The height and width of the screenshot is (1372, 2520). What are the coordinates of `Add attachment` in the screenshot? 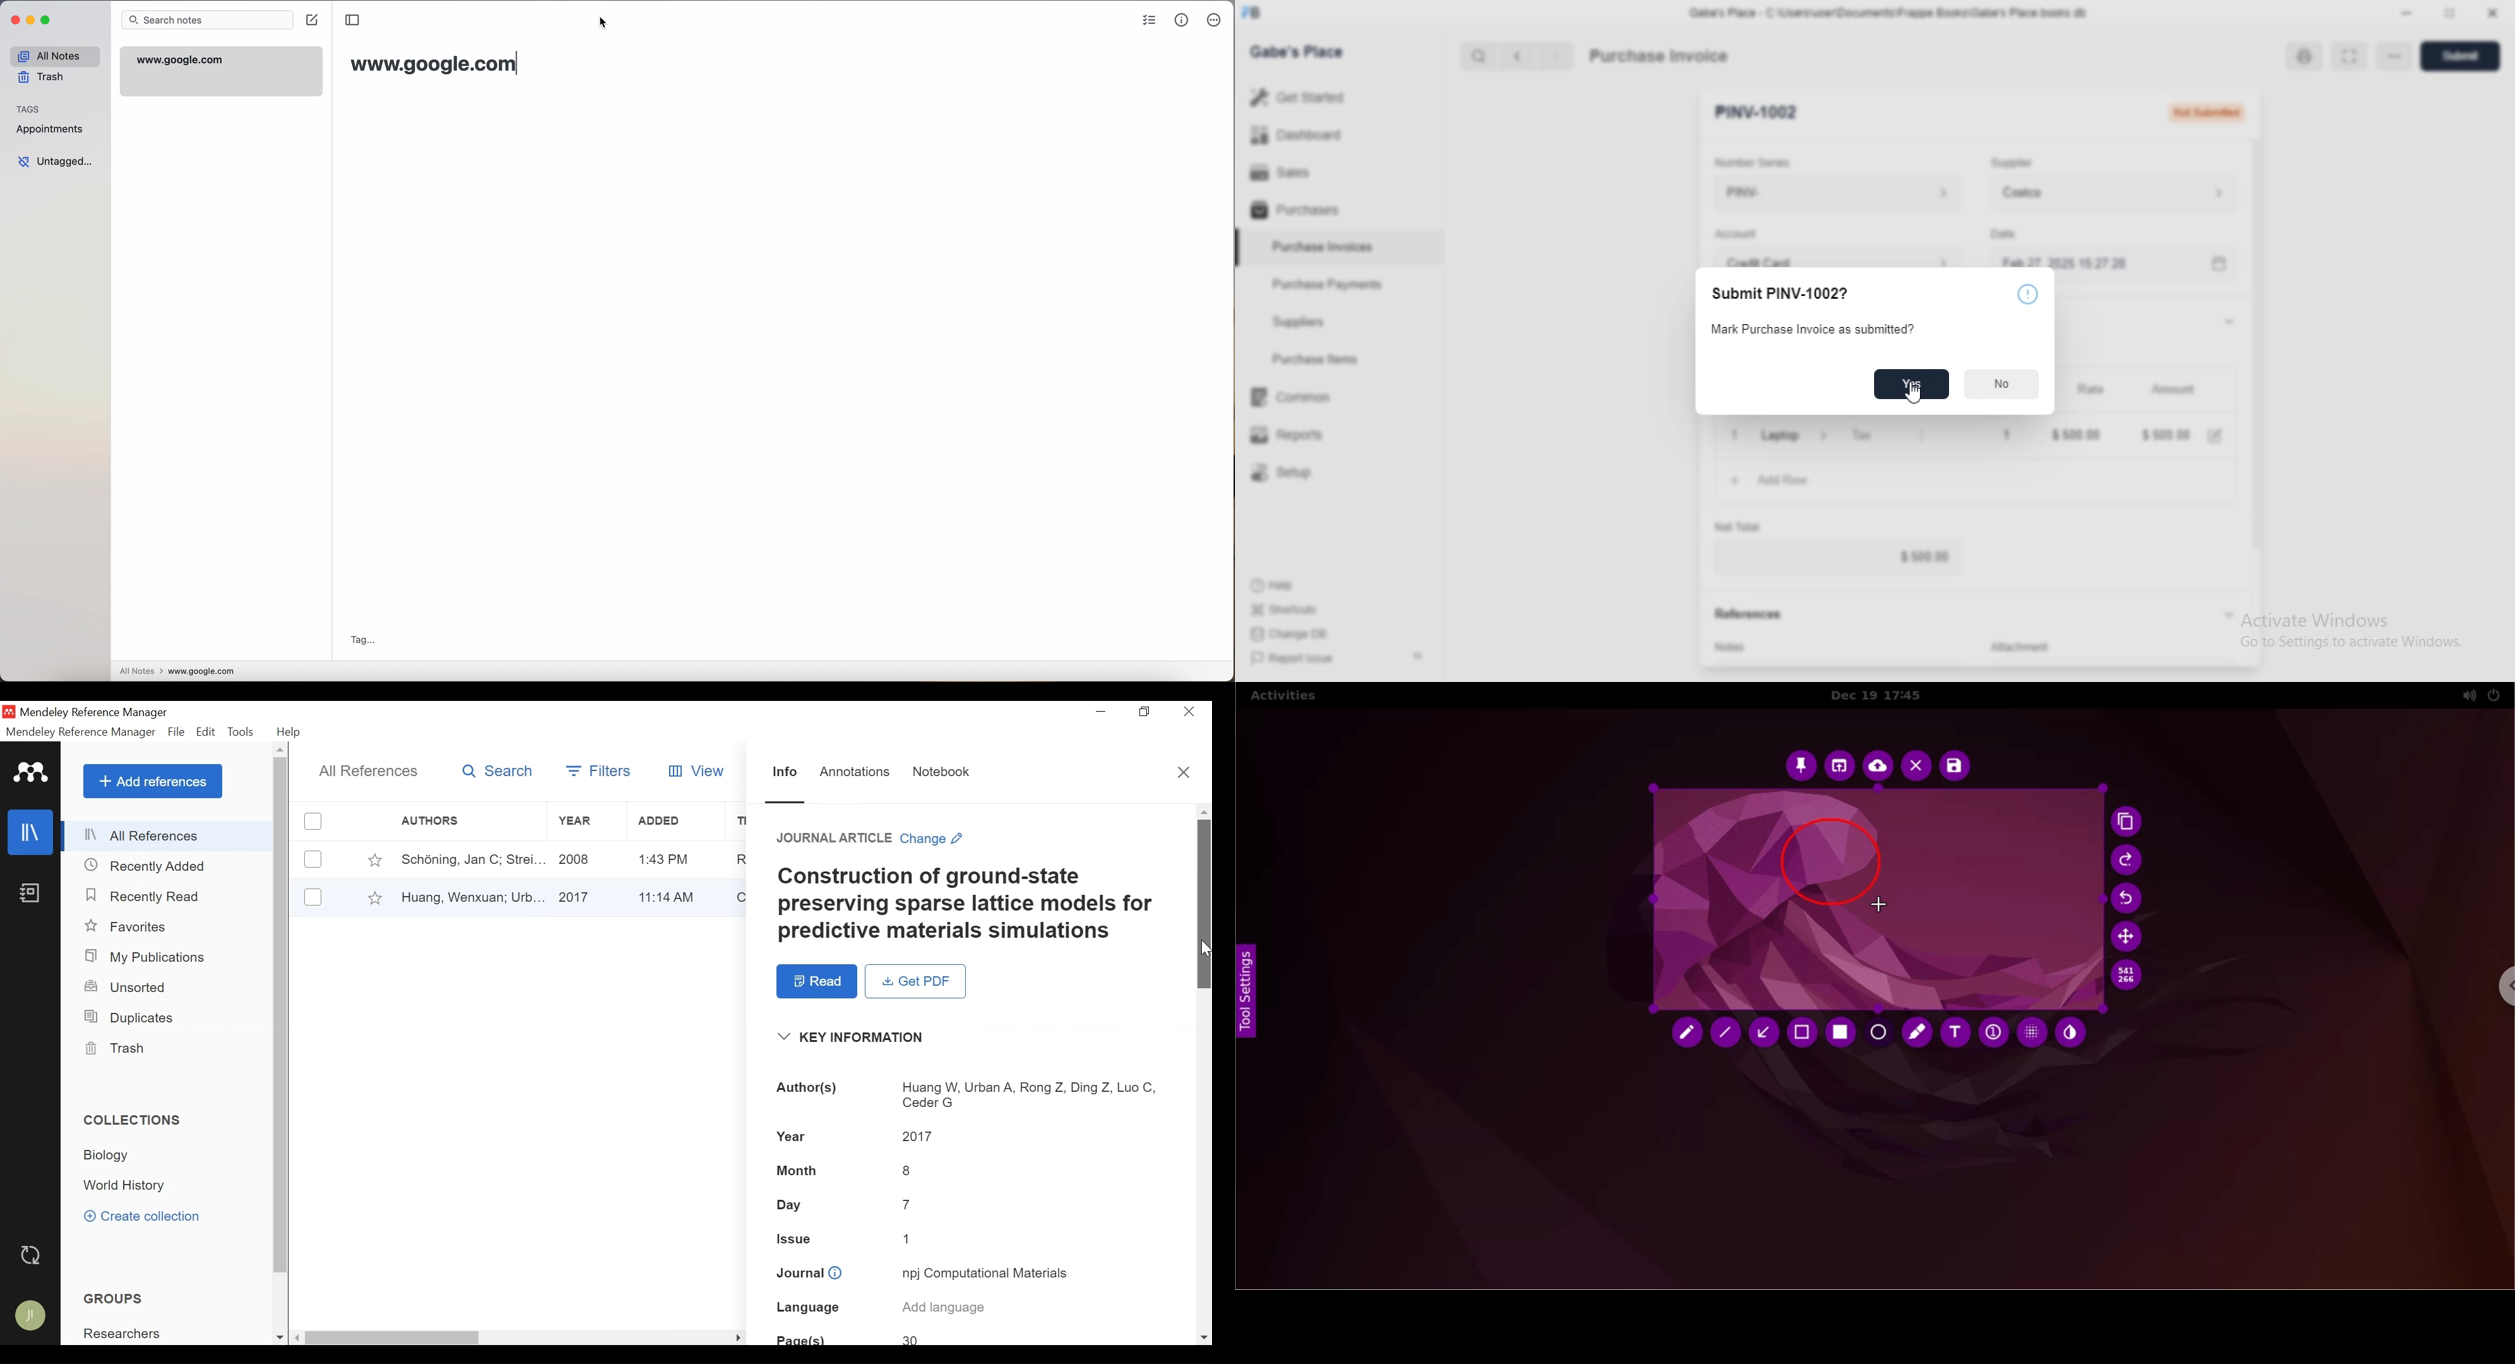 It's located at (2114, 662).